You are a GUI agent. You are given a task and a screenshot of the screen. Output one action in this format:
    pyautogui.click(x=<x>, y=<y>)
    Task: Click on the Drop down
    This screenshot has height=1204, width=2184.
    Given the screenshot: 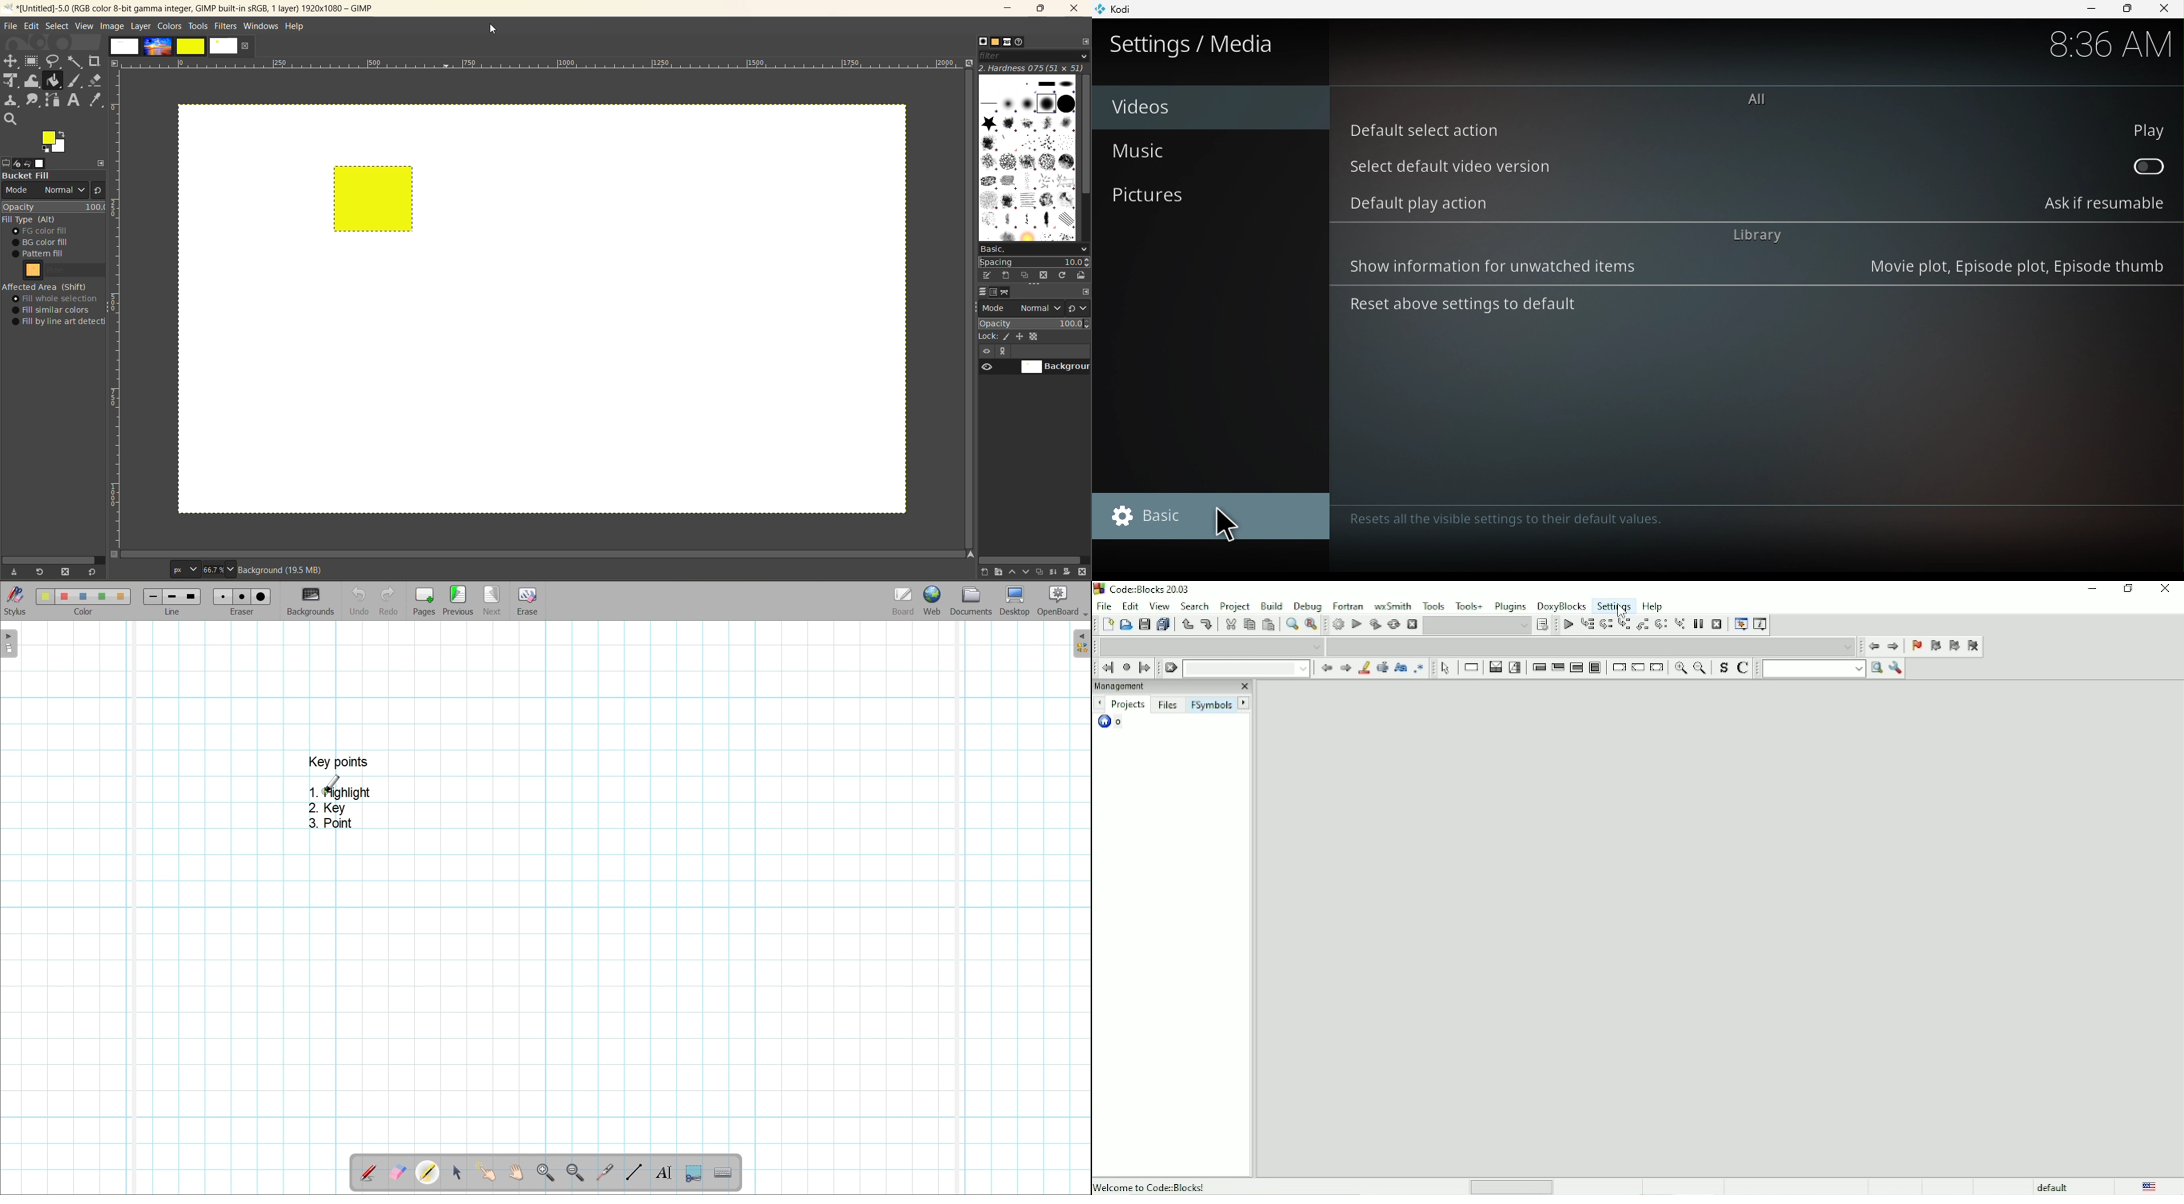 What is the action you would take?
    pyautogui.click(x=1590, y=647)
    